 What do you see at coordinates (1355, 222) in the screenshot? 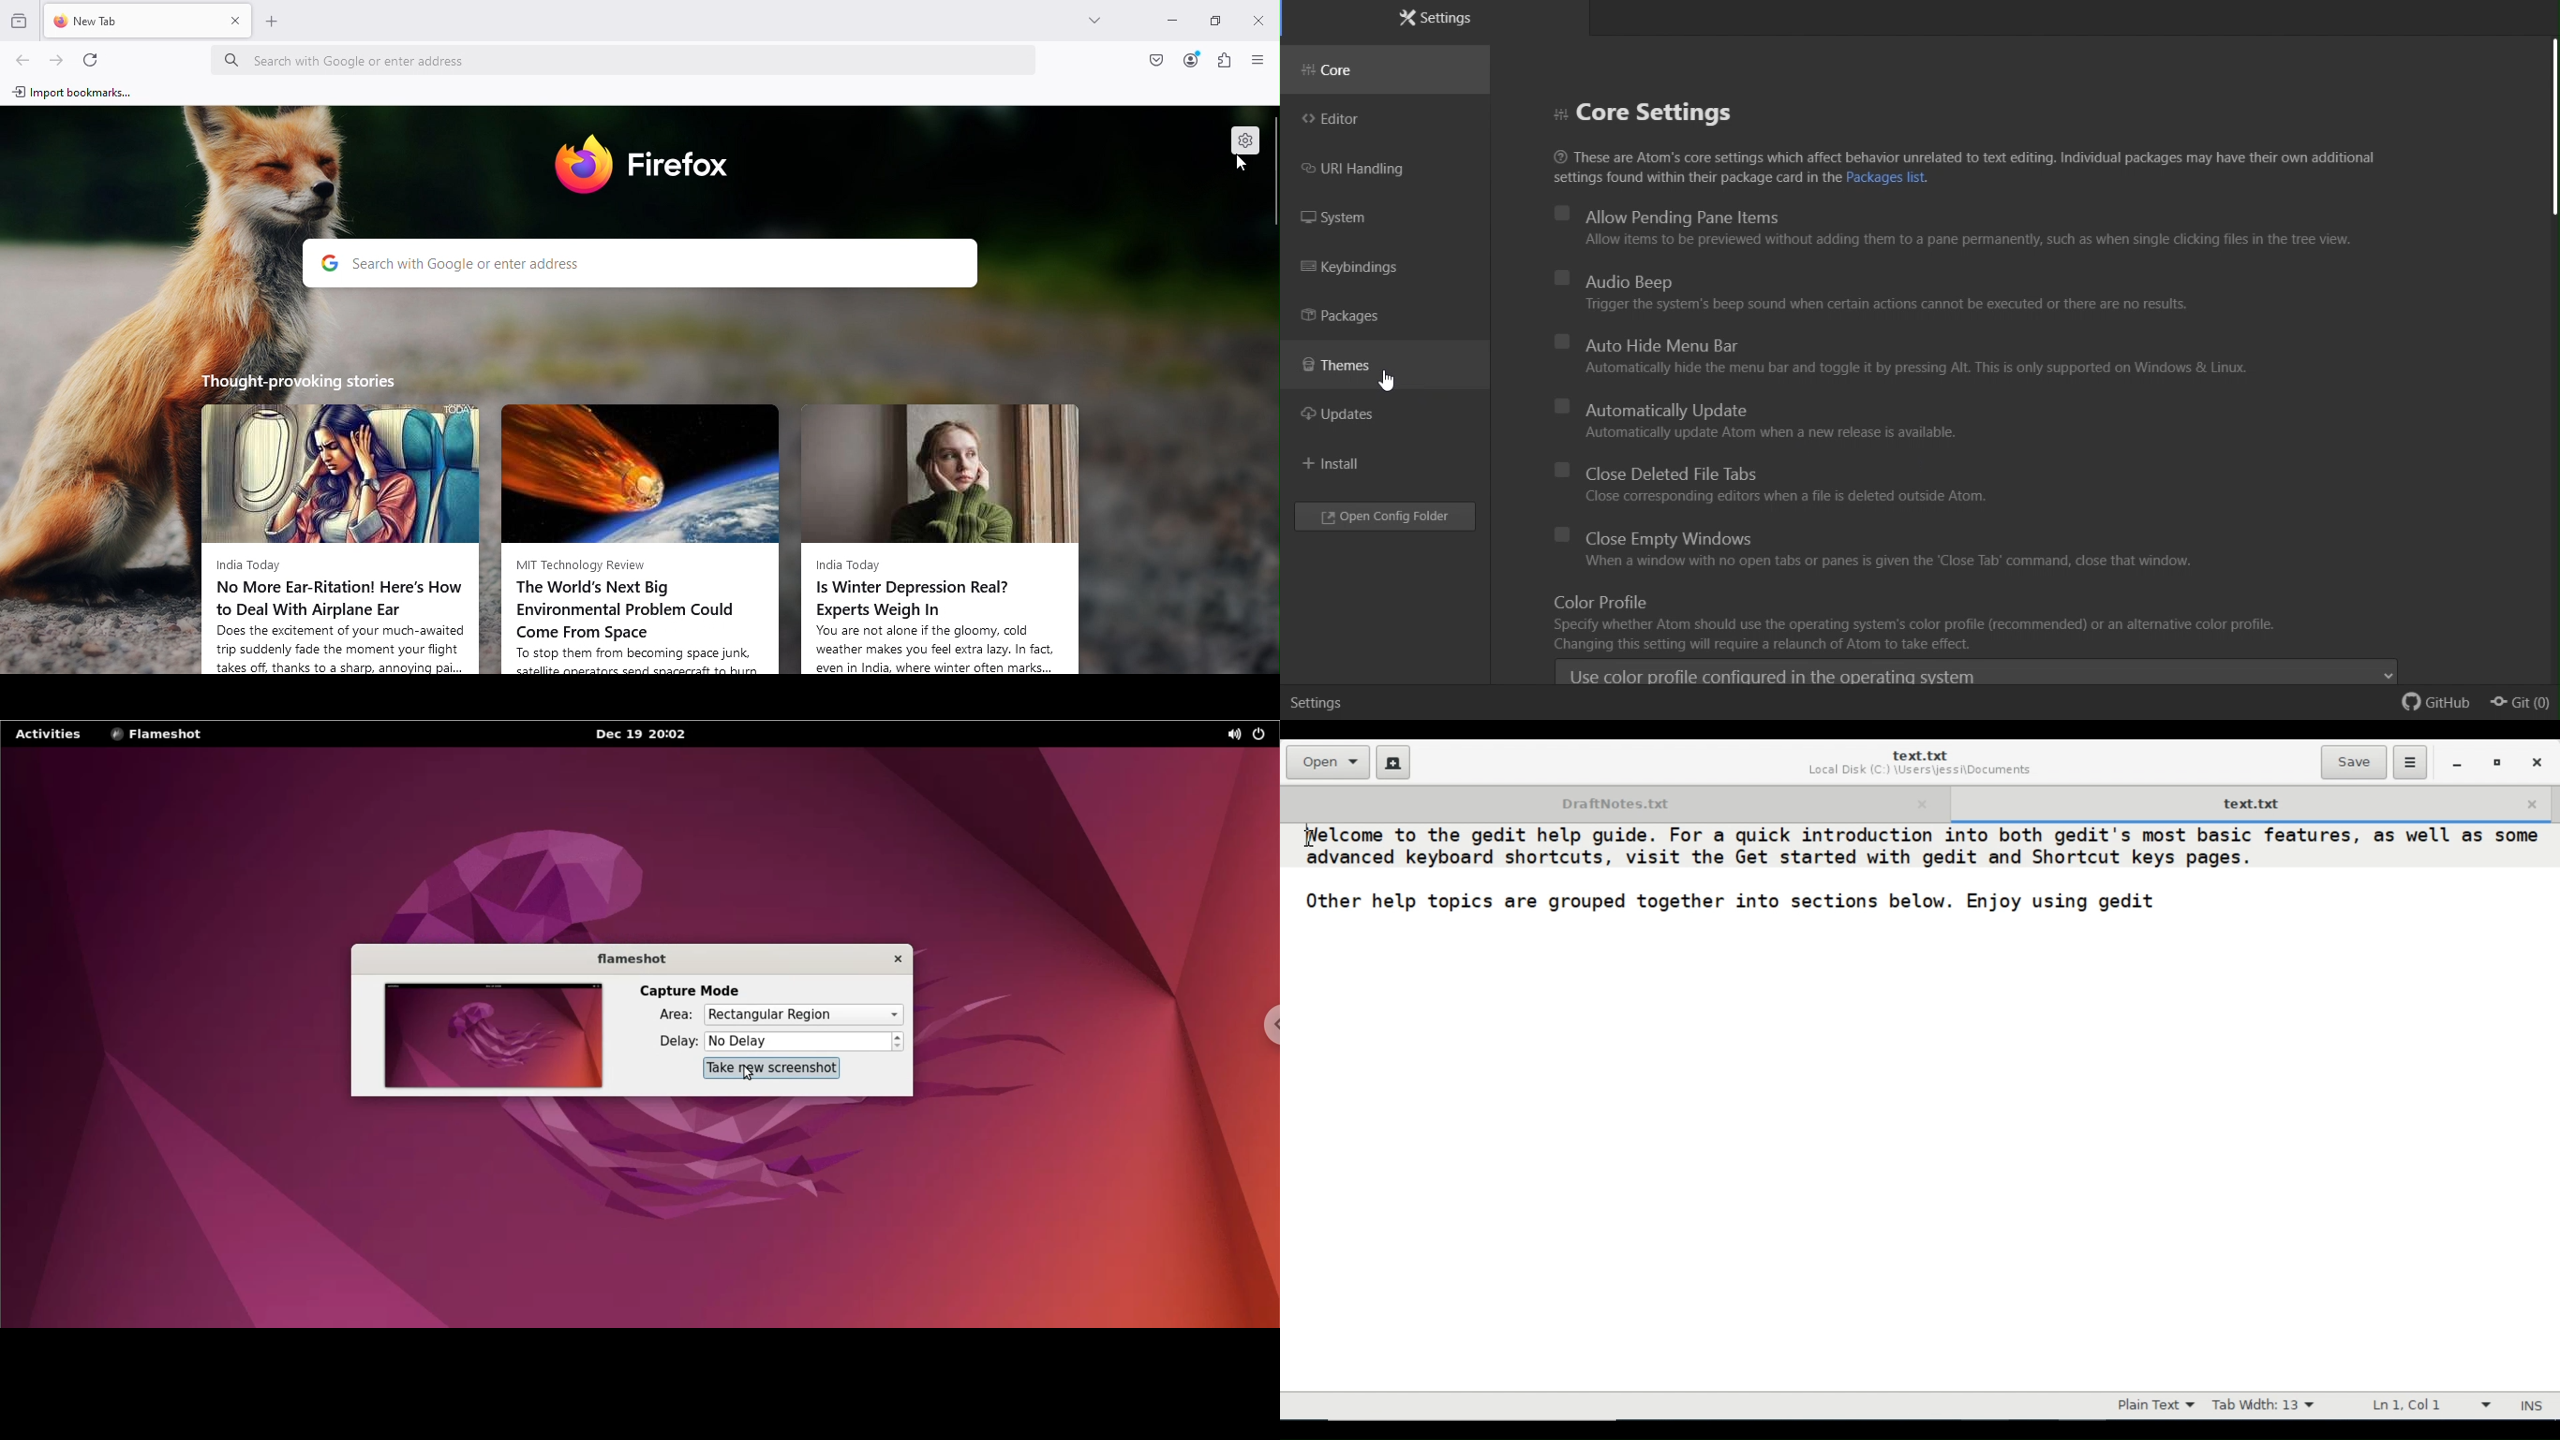
I see `System` at bounding box center [1355, 222].